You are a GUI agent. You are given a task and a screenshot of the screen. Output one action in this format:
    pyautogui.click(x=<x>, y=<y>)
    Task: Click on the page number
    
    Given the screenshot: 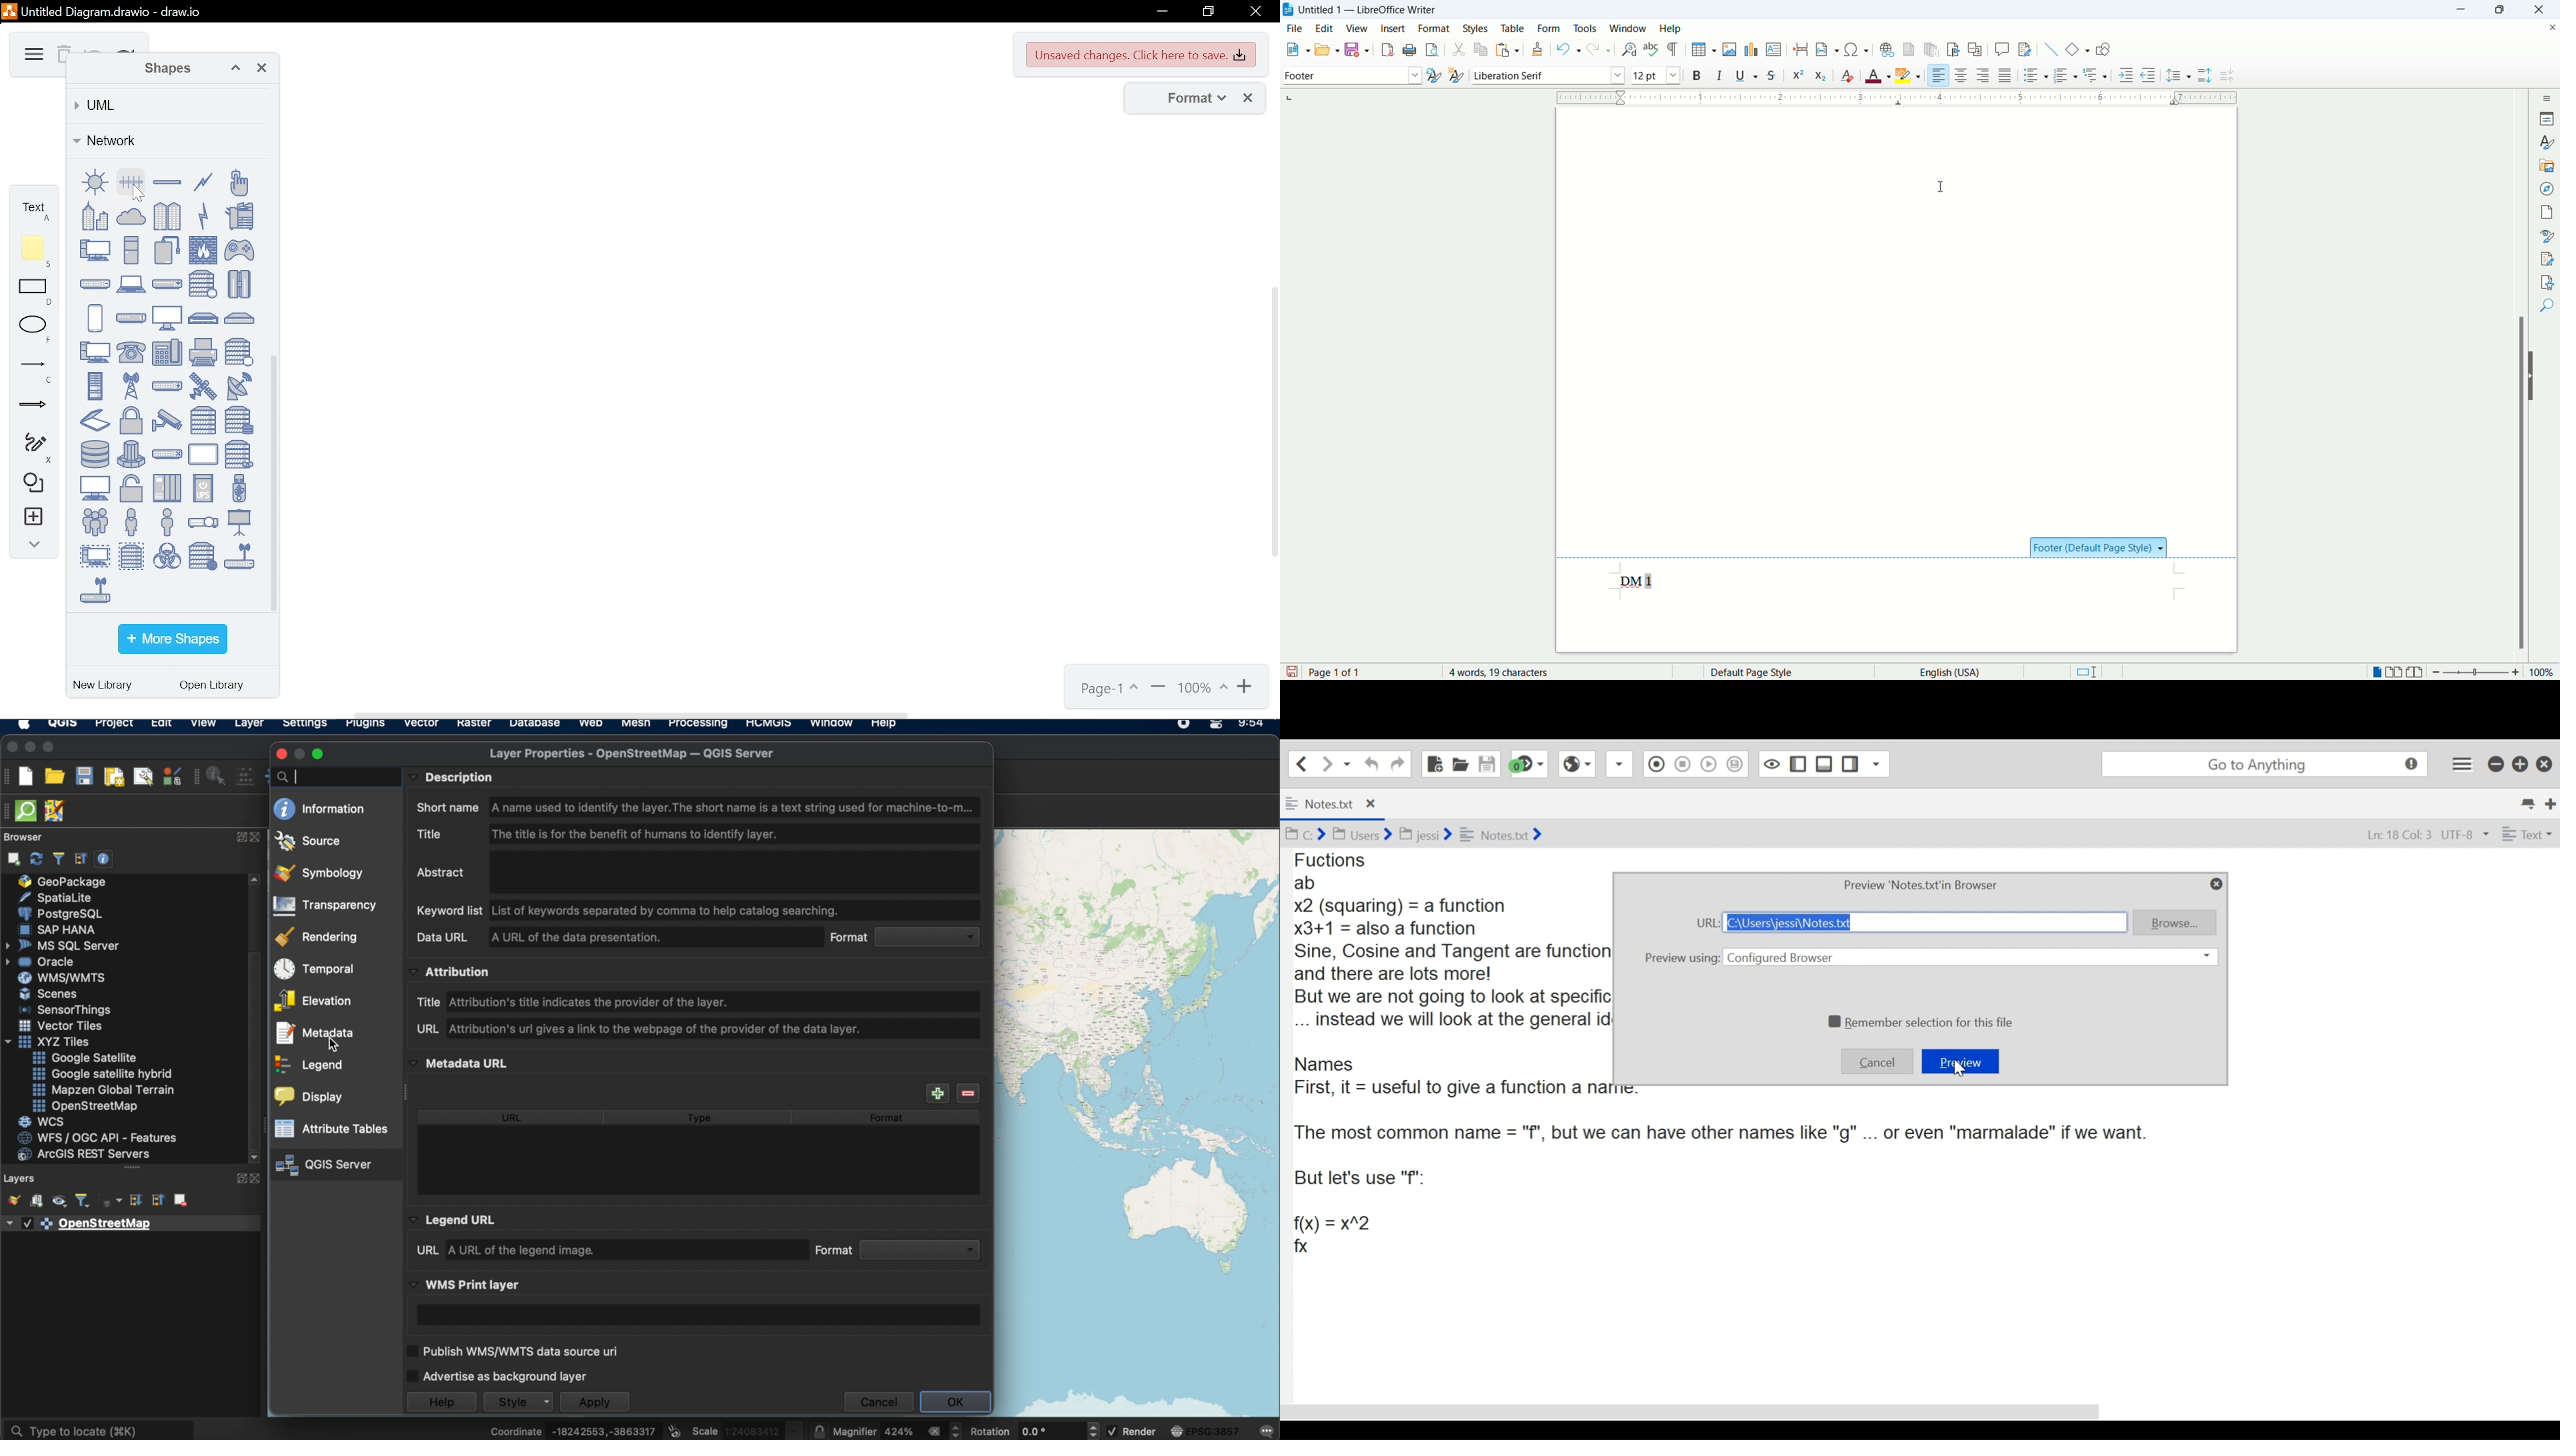 What is the action you would take?
    pyautogui.click(x=1370, y=672)
    